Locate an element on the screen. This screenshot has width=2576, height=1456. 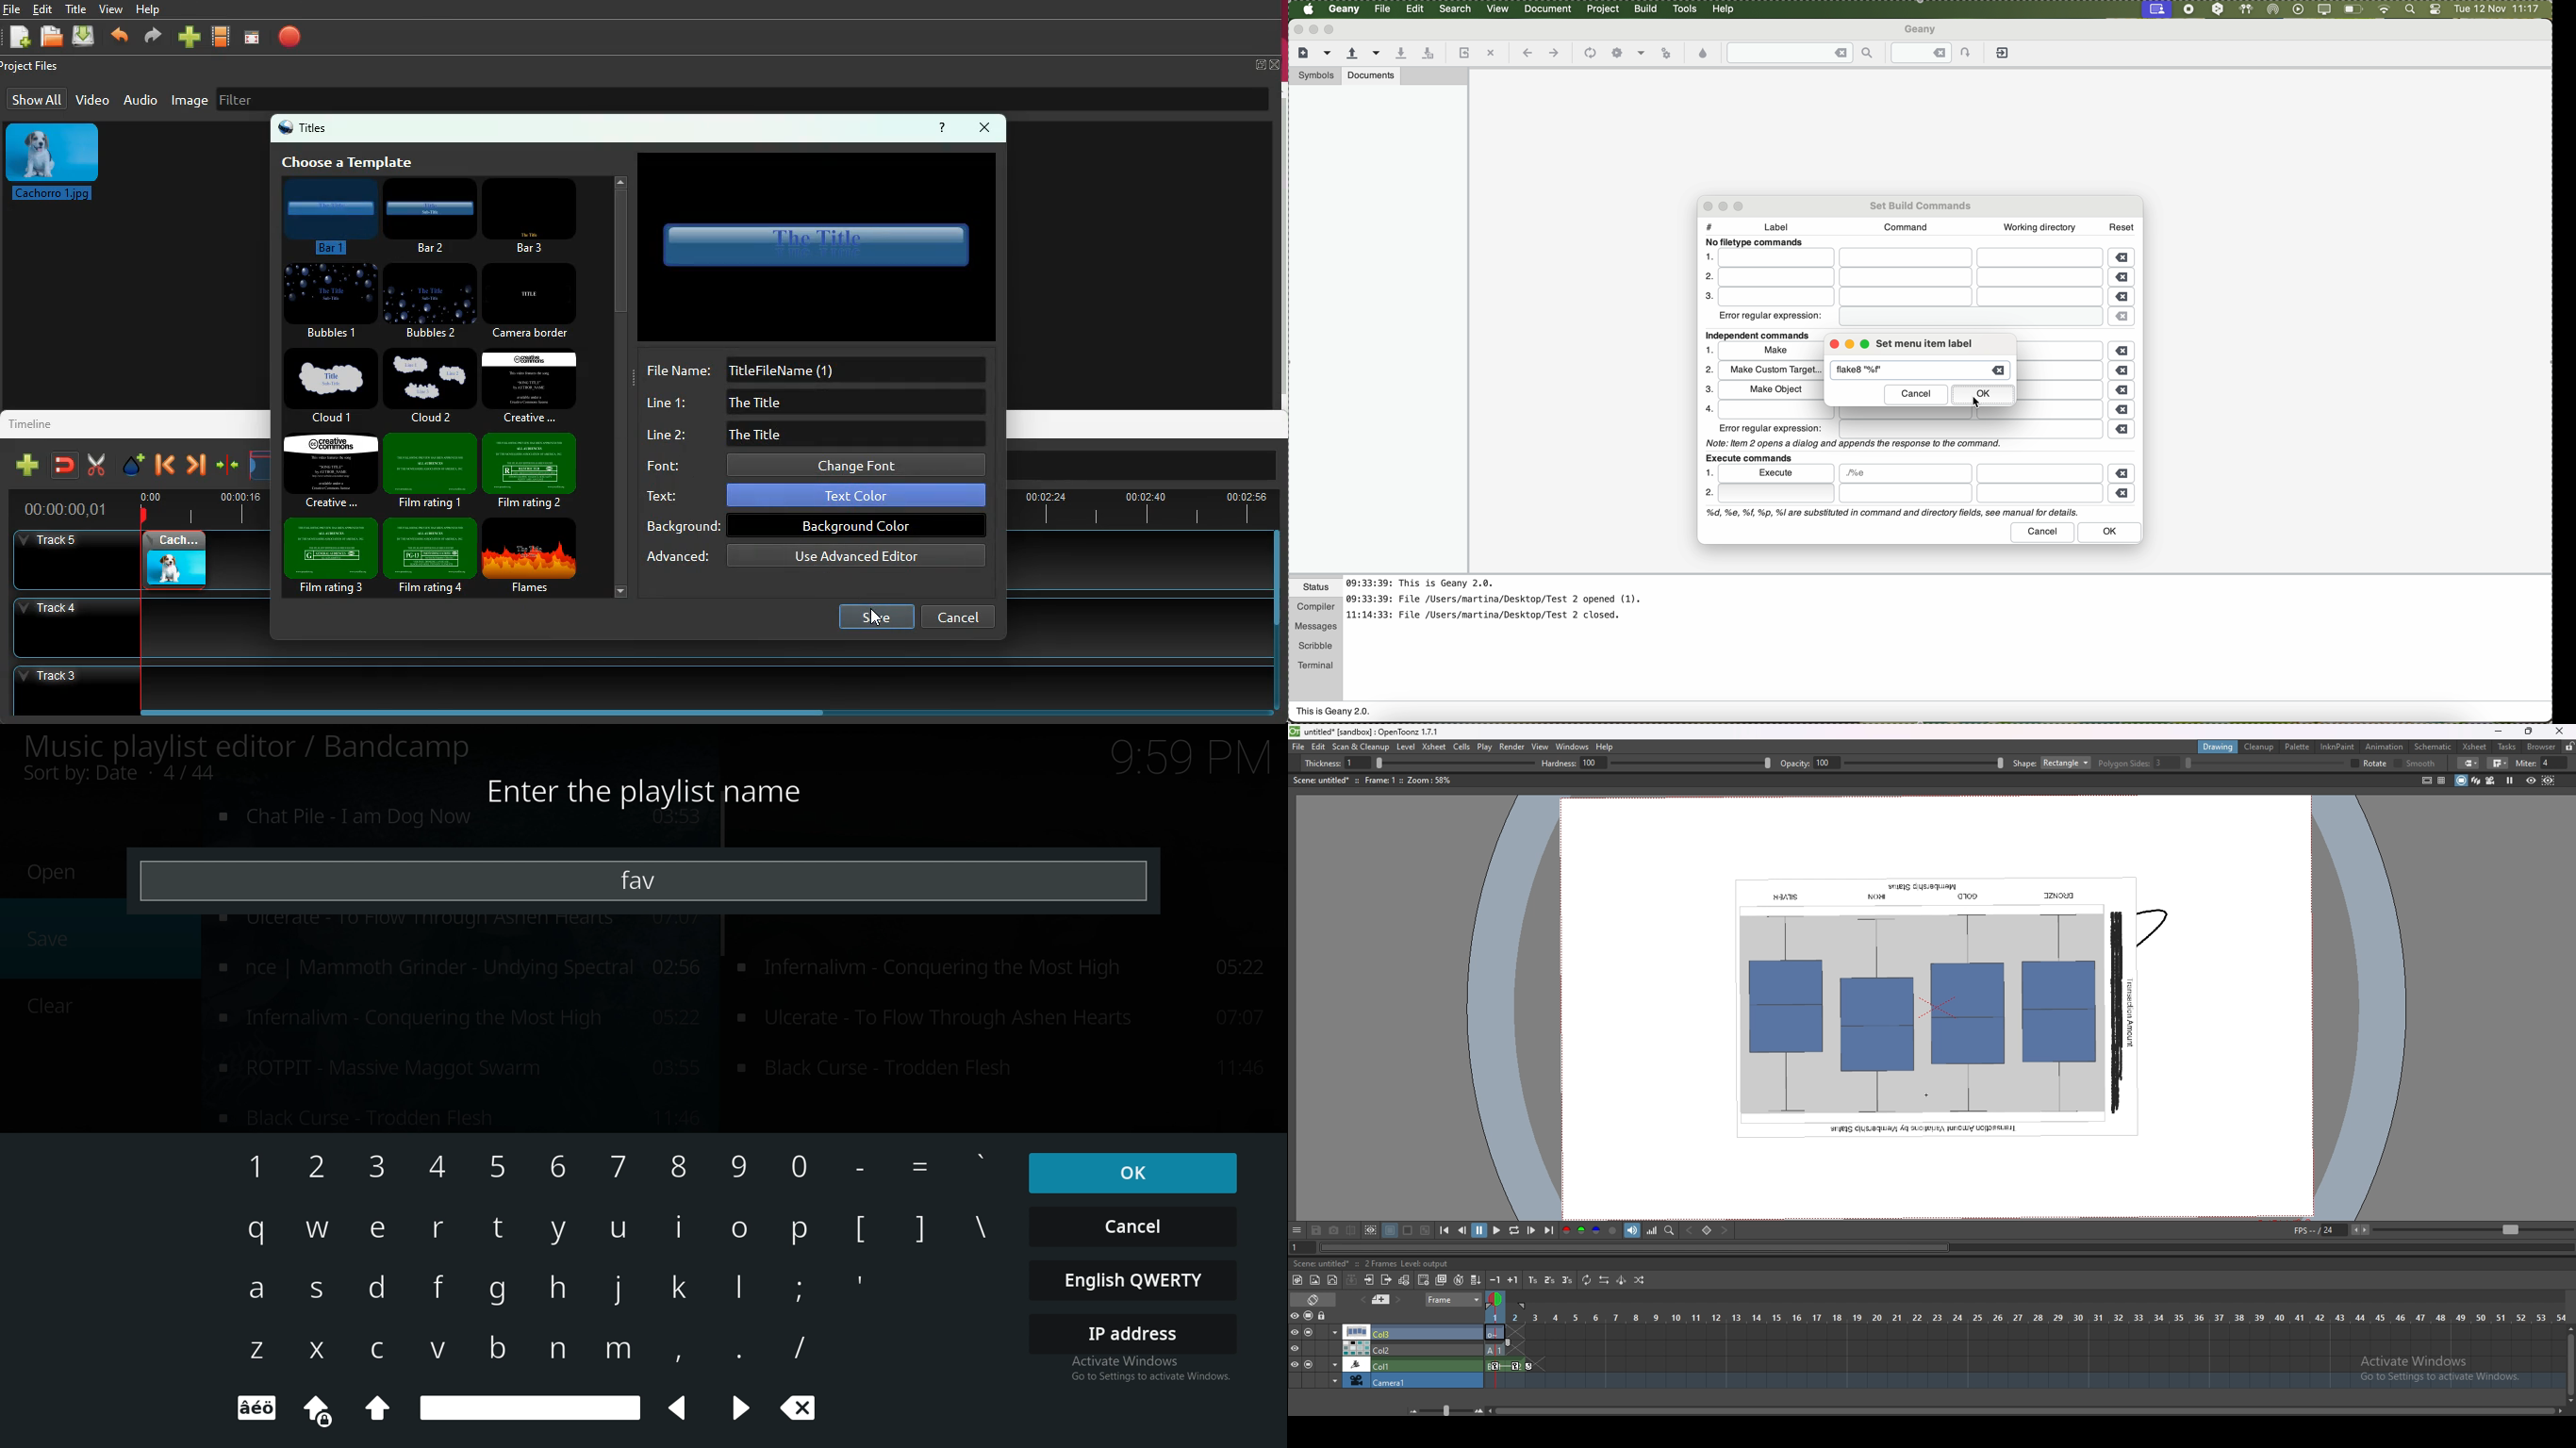
Toggle capslock is located at coordinates (318, 1408).